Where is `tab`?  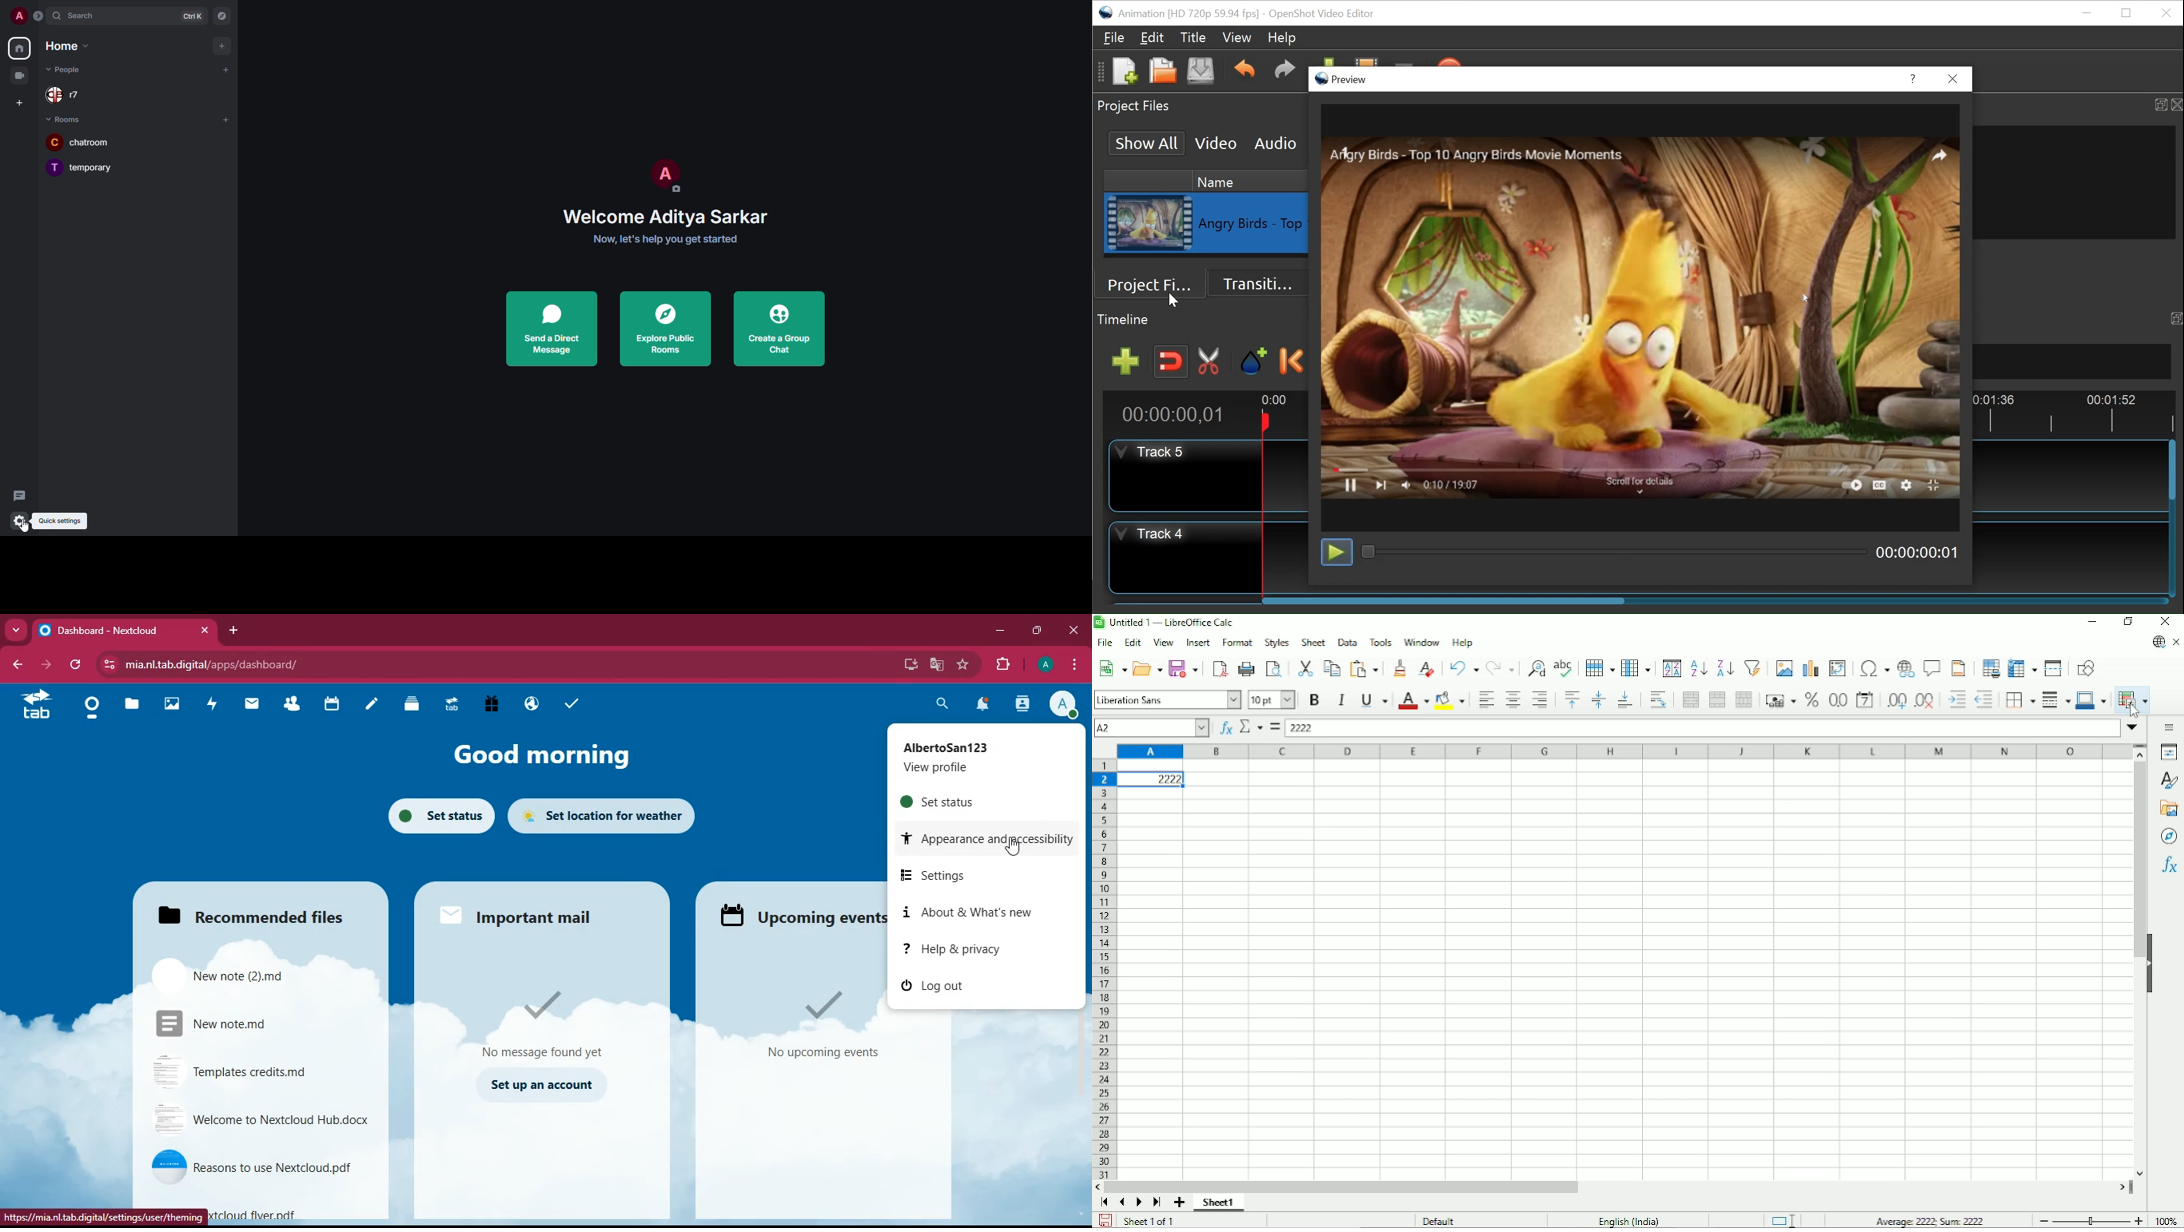 tab is located at coordinates (39, 708).